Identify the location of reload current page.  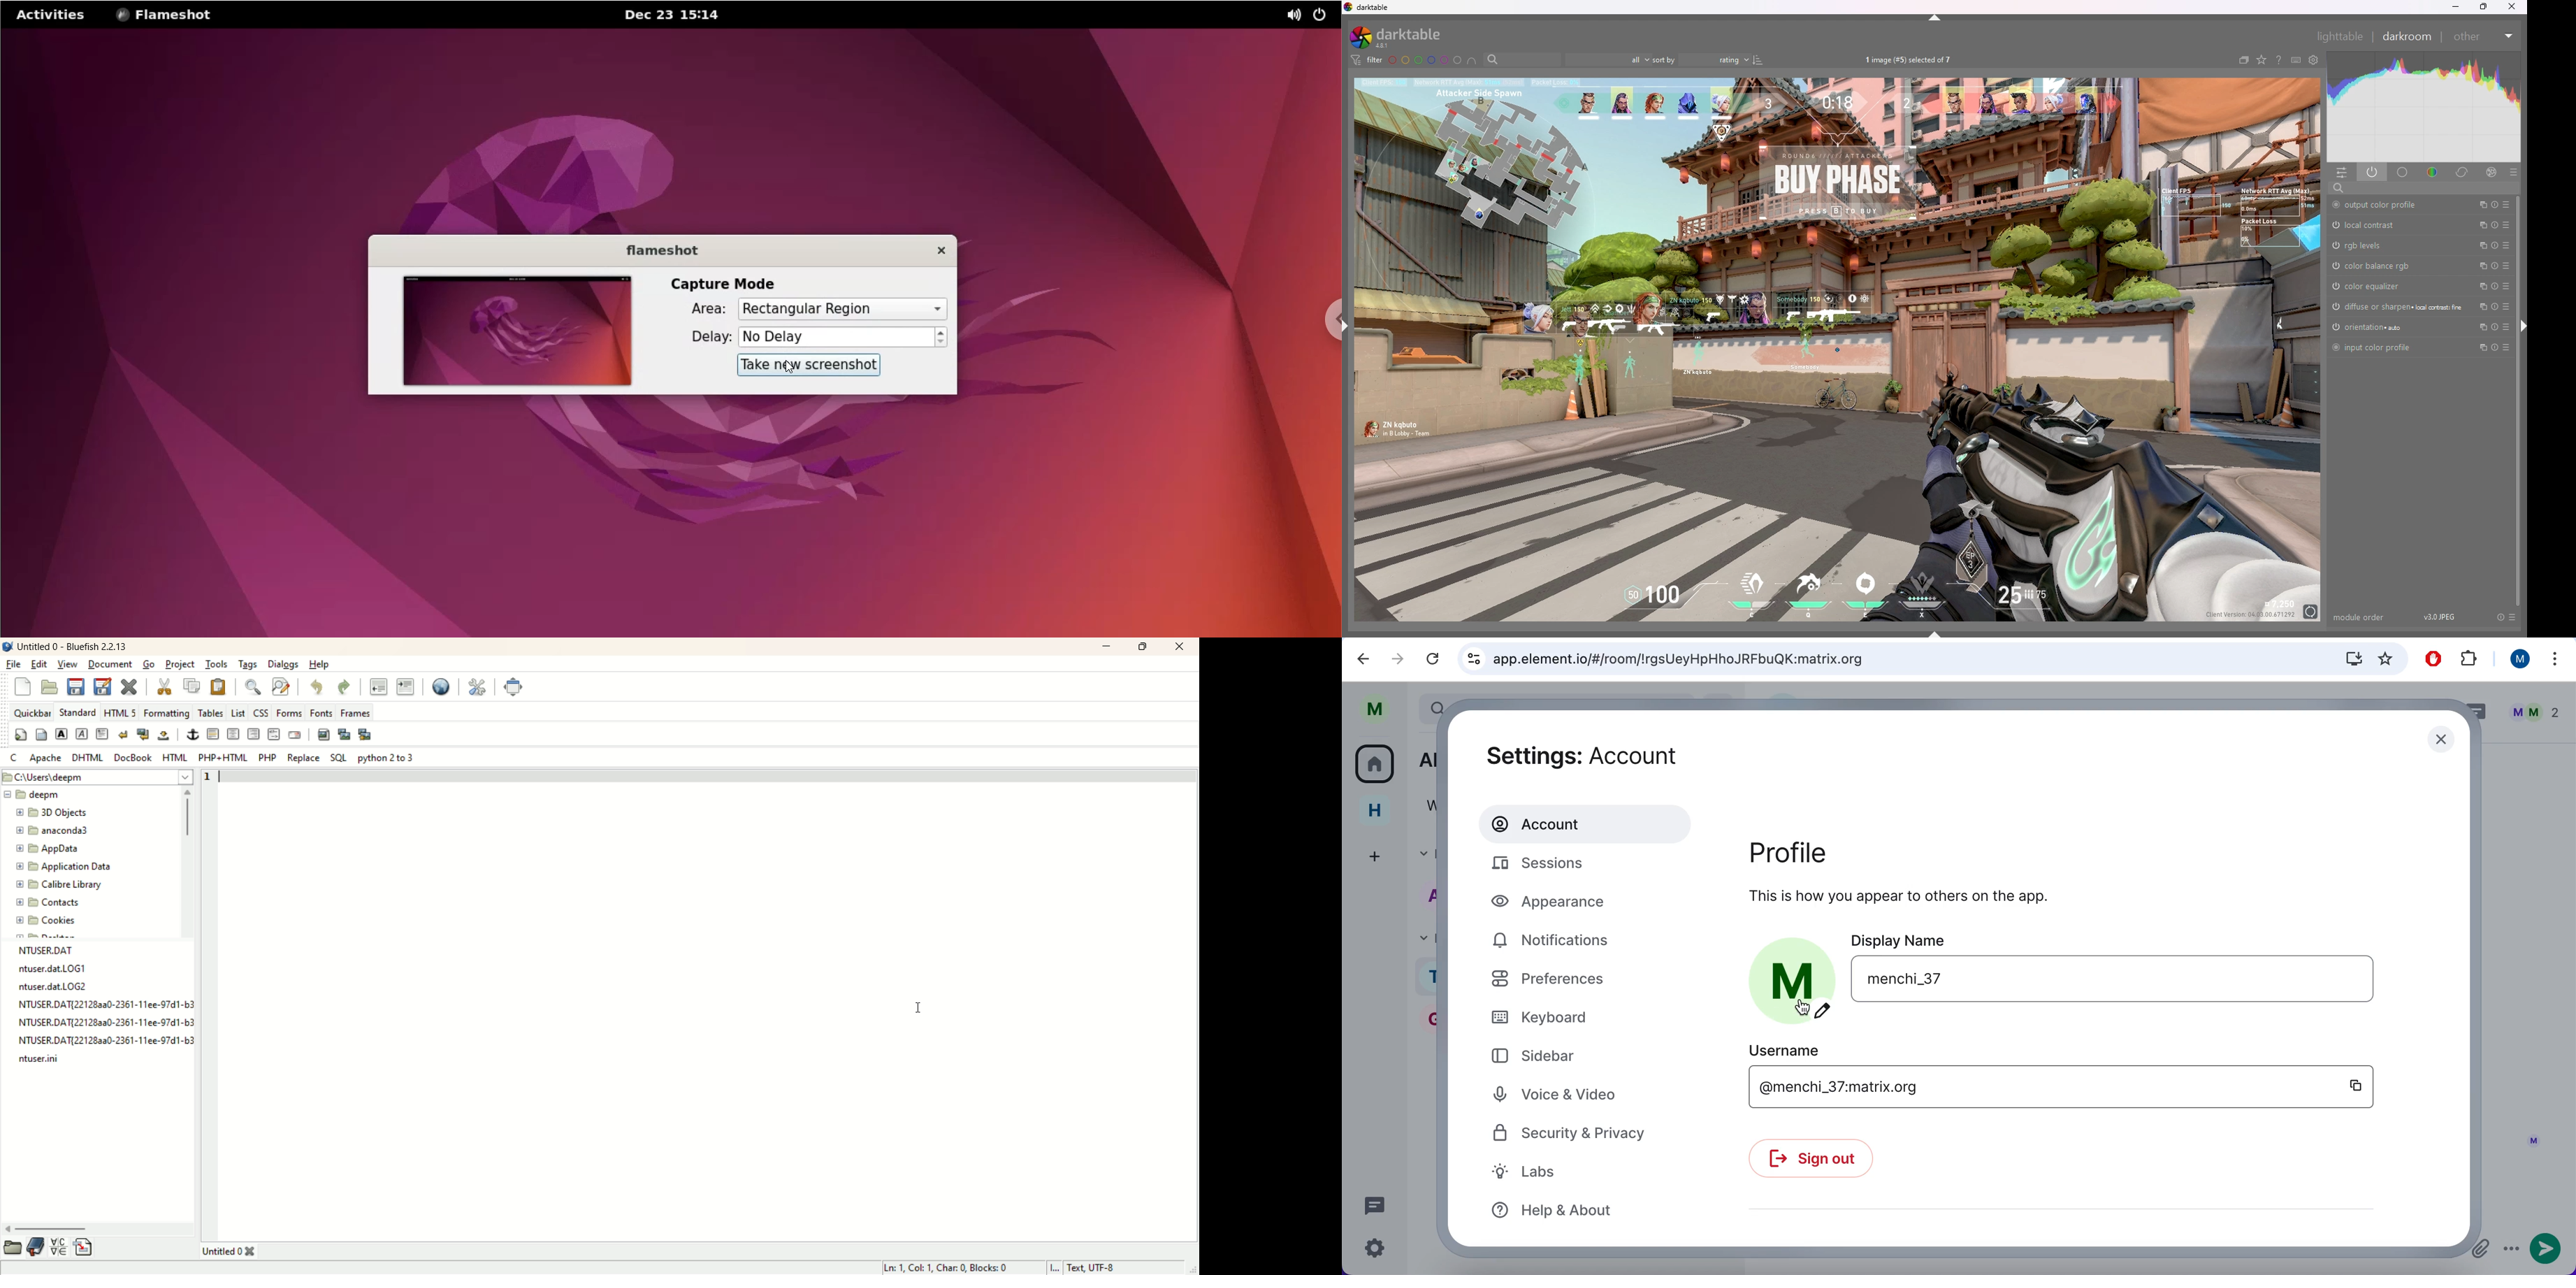
(1431, 659).